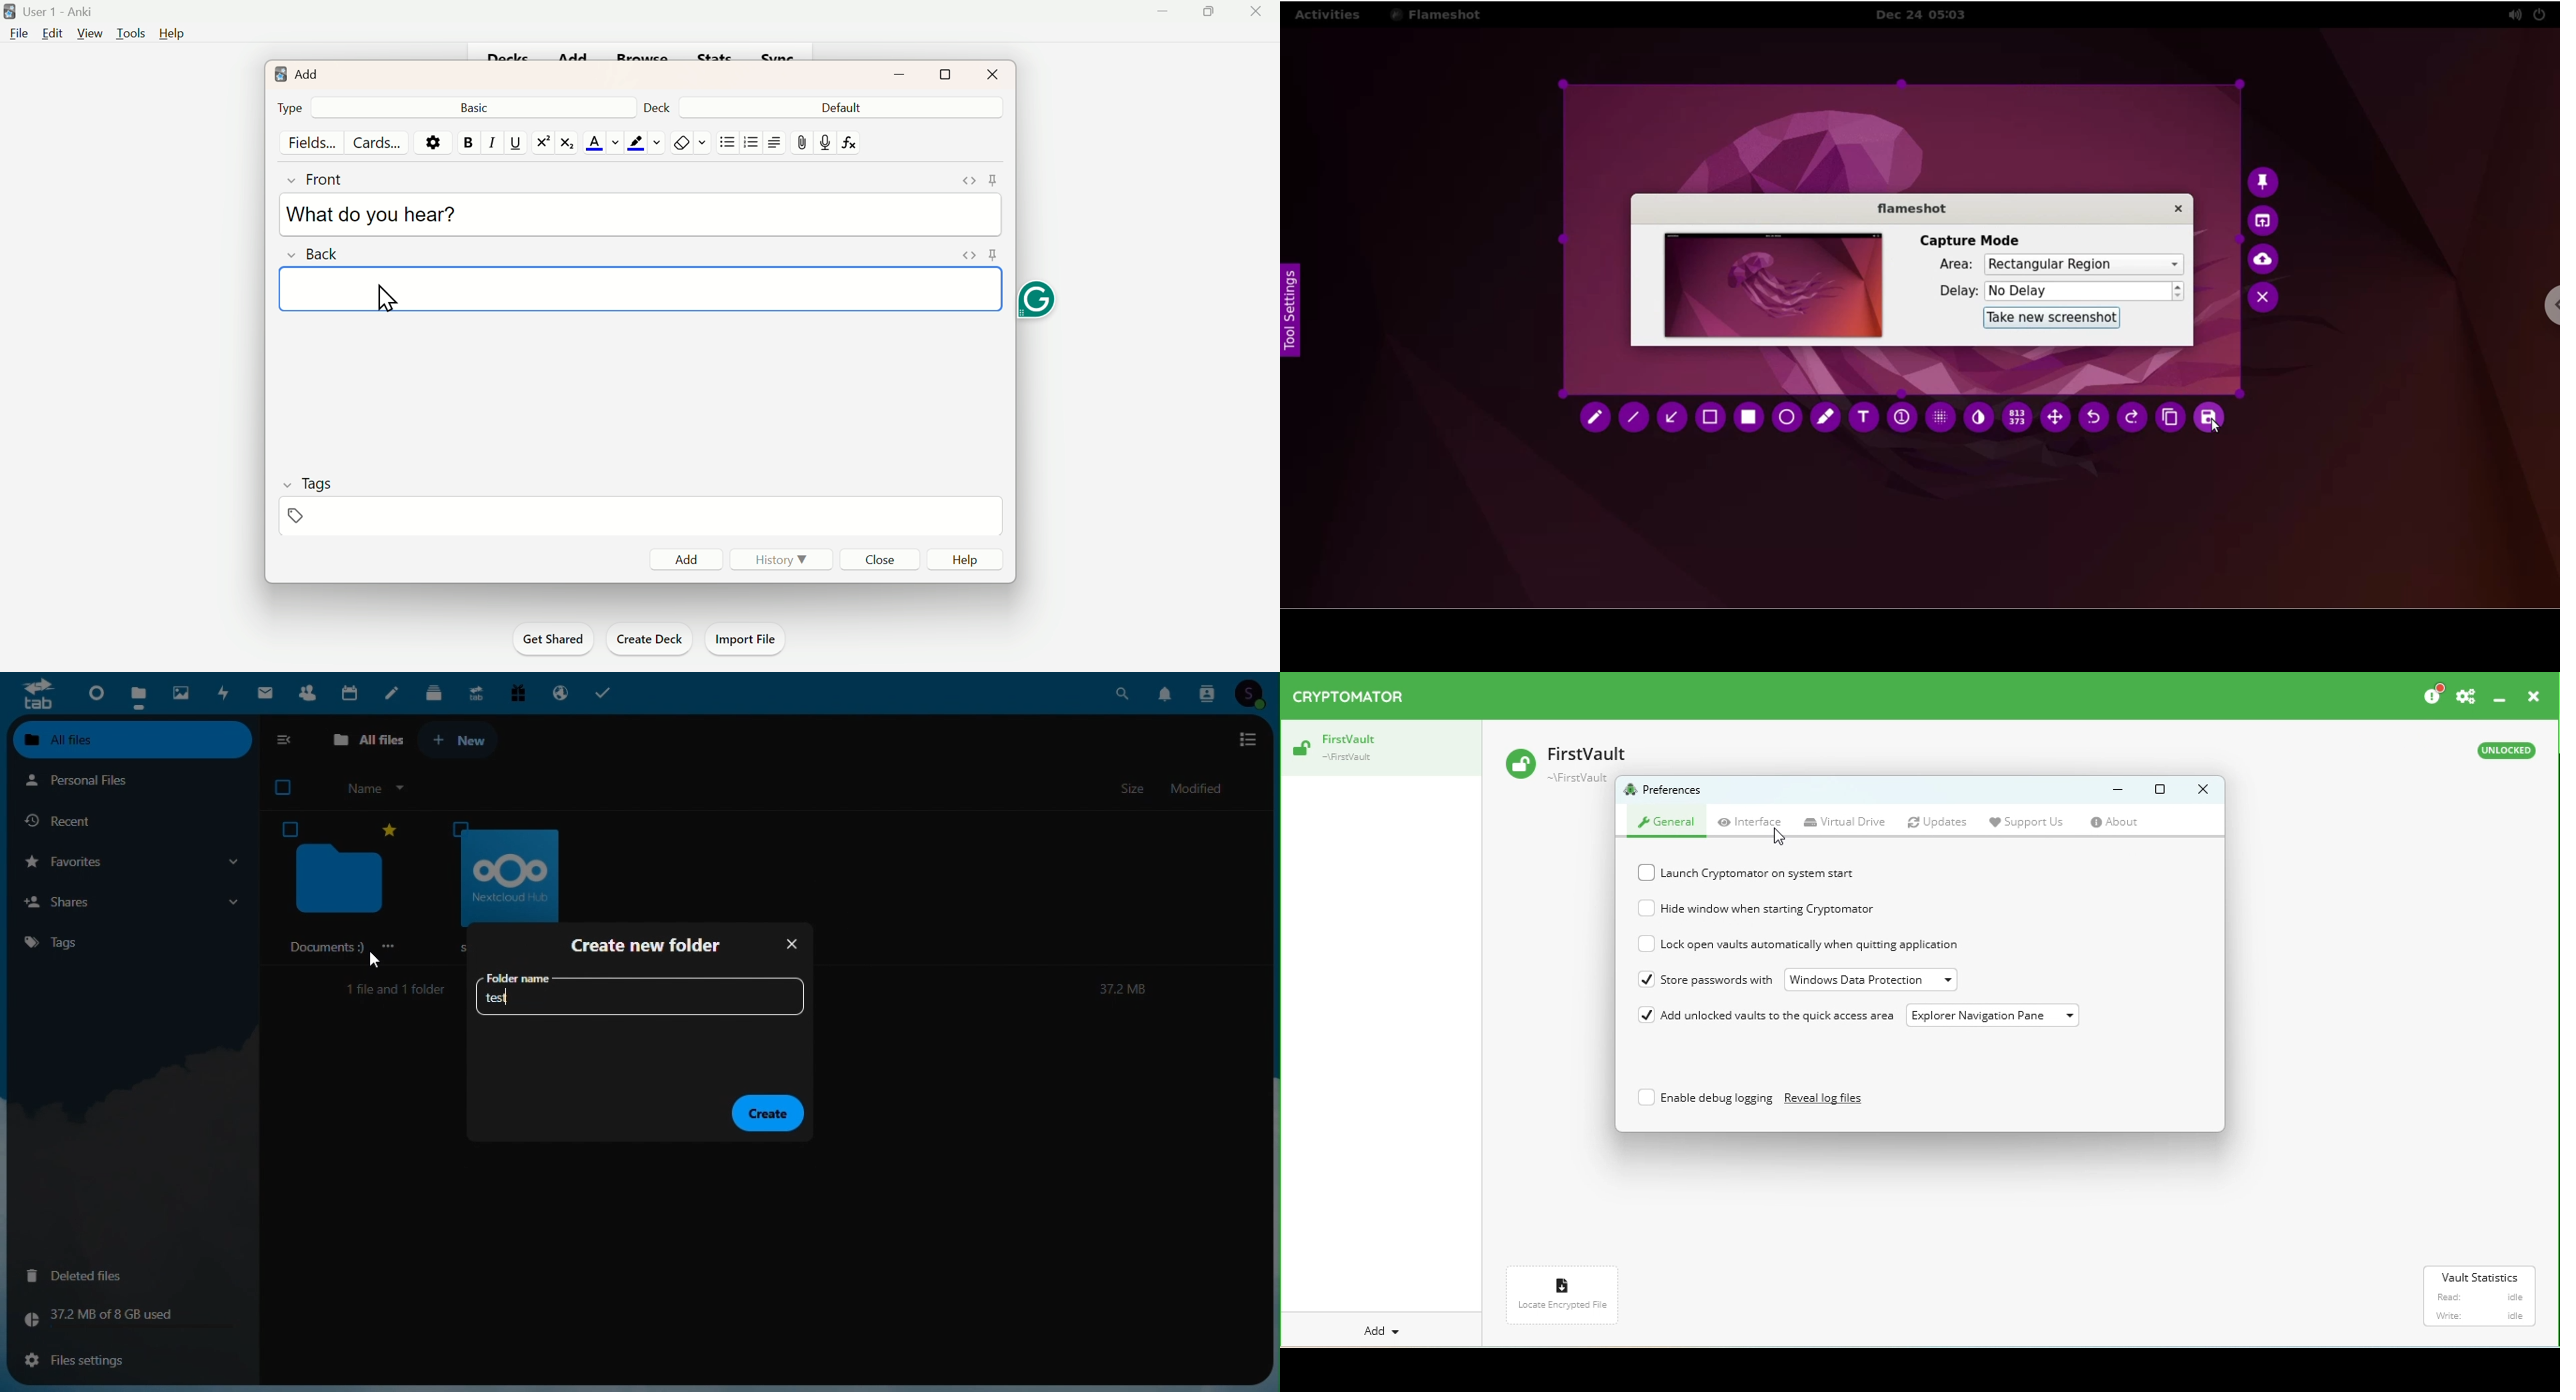 Image resolution: width=2576 pixels, height=1400 pixels. I want to click on Get Shared, so click(551, 637).